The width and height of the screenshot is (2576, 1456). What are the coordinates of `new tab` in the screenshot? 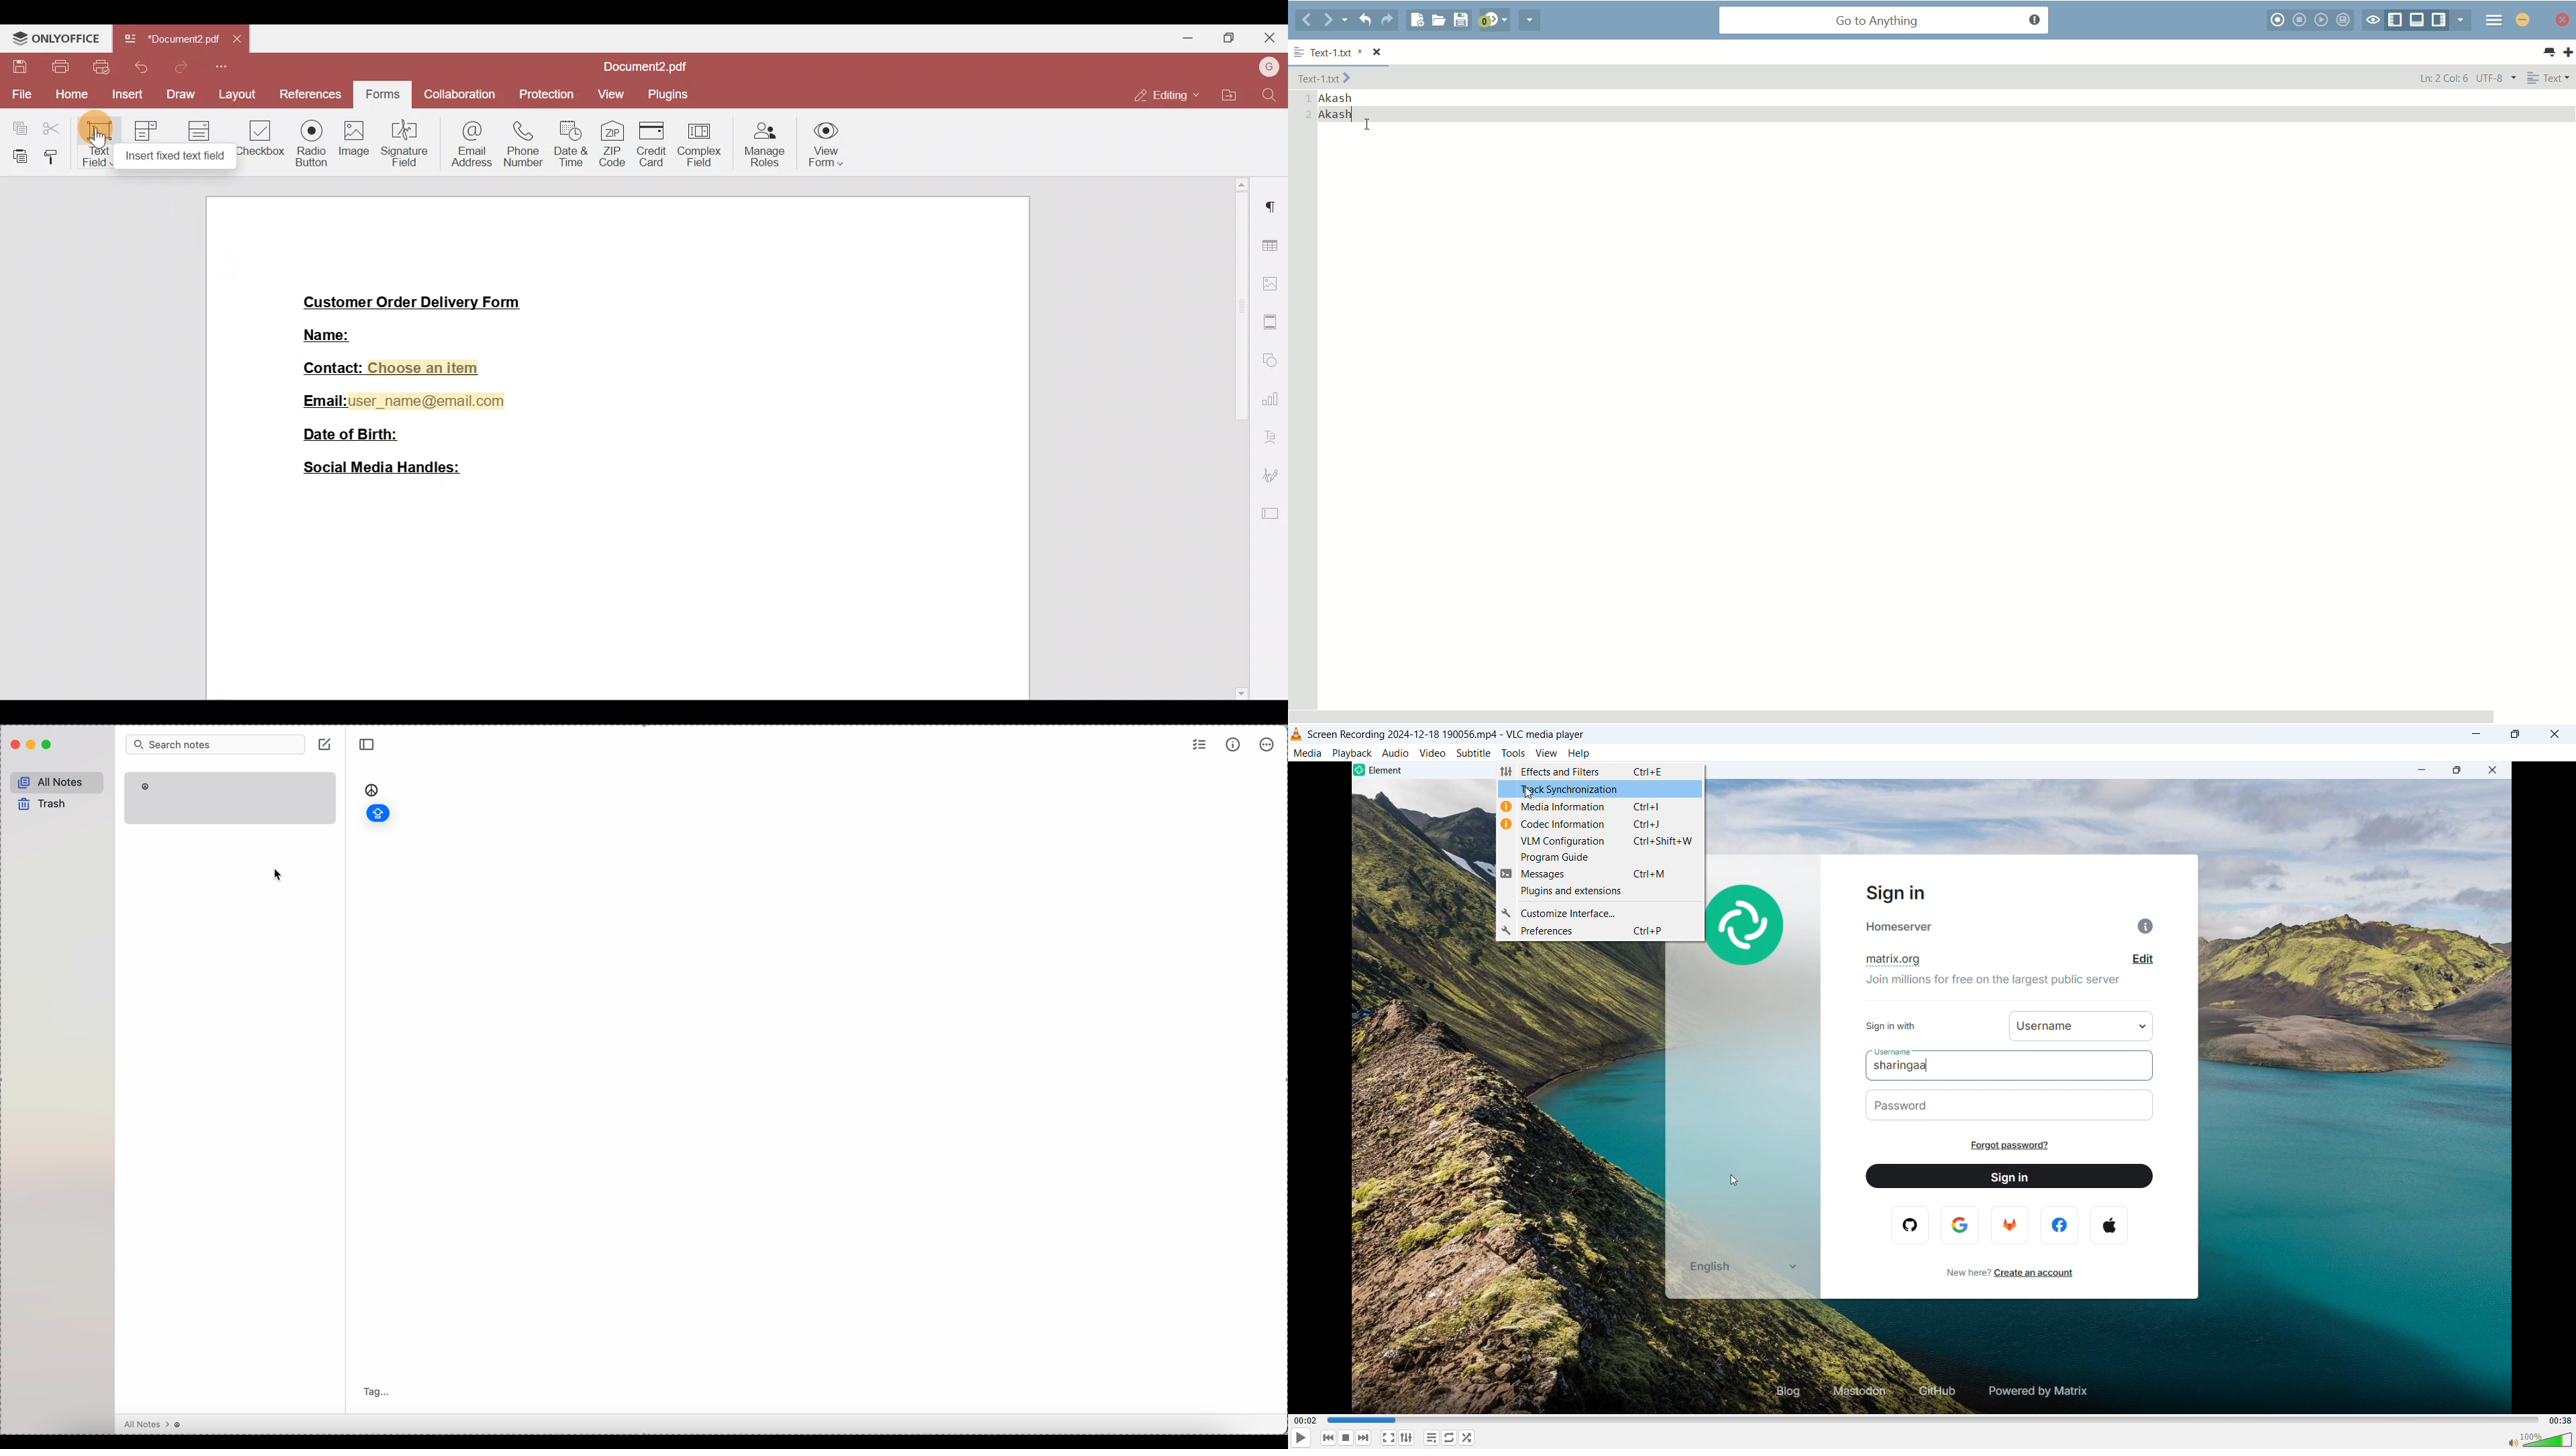 It's located at (2568, 52).